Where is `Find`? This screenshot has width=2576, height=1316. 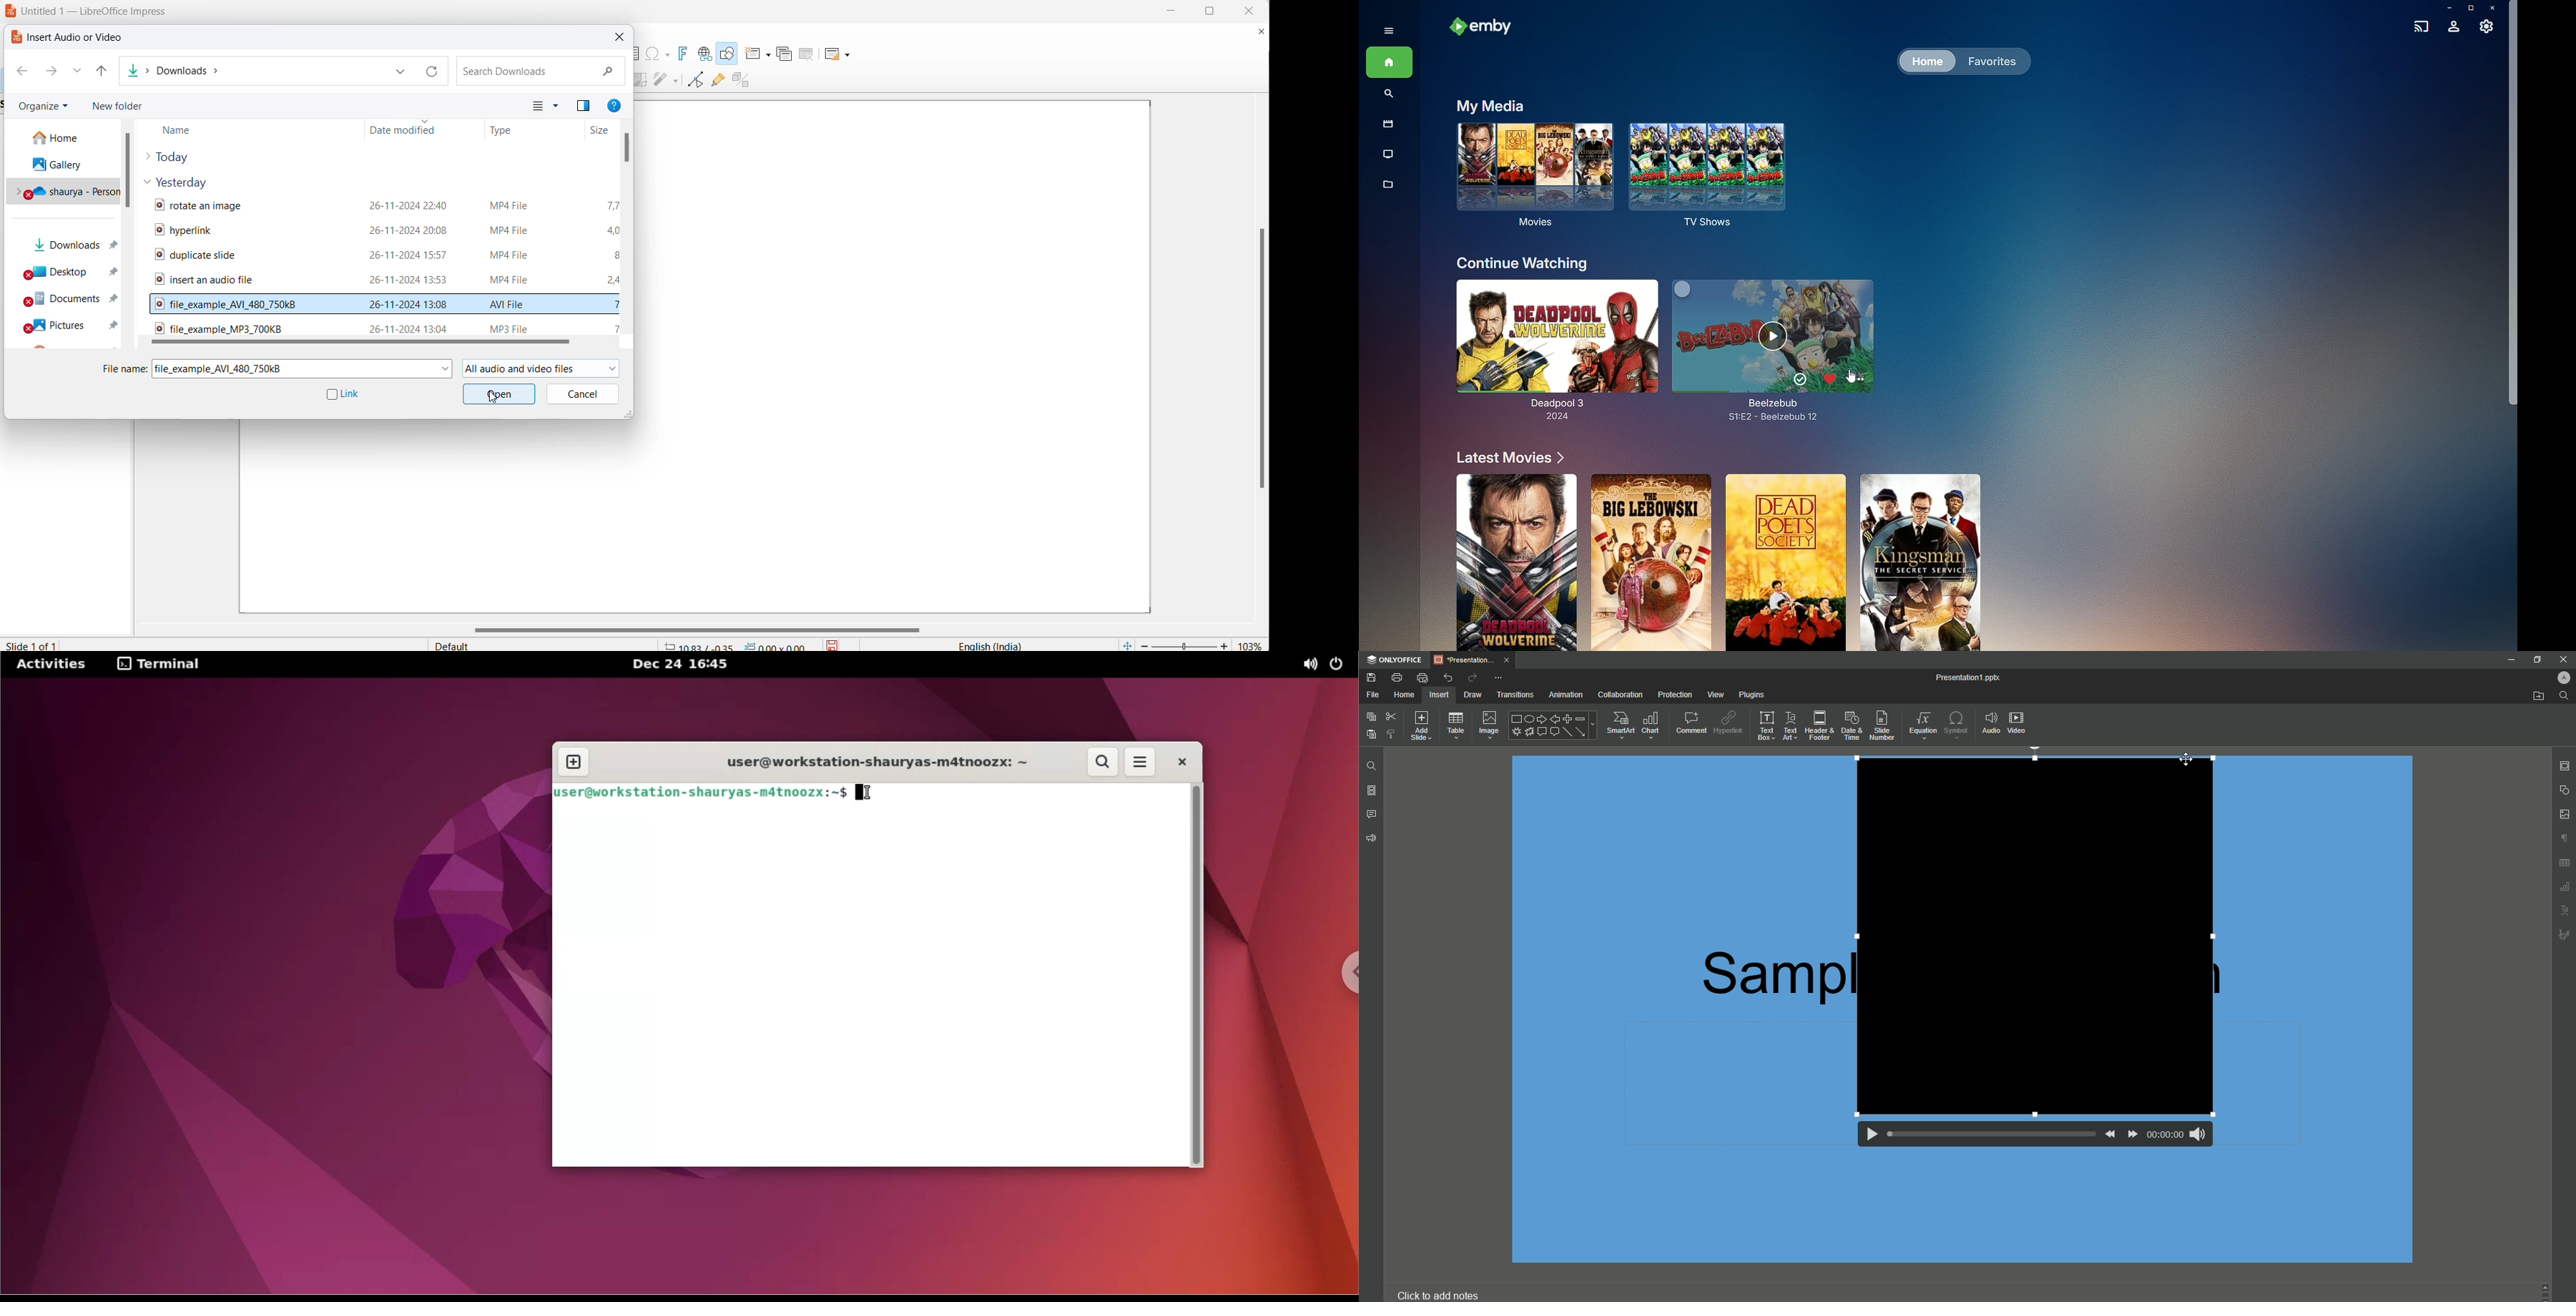 Find is located at coordinates (2563, 695).